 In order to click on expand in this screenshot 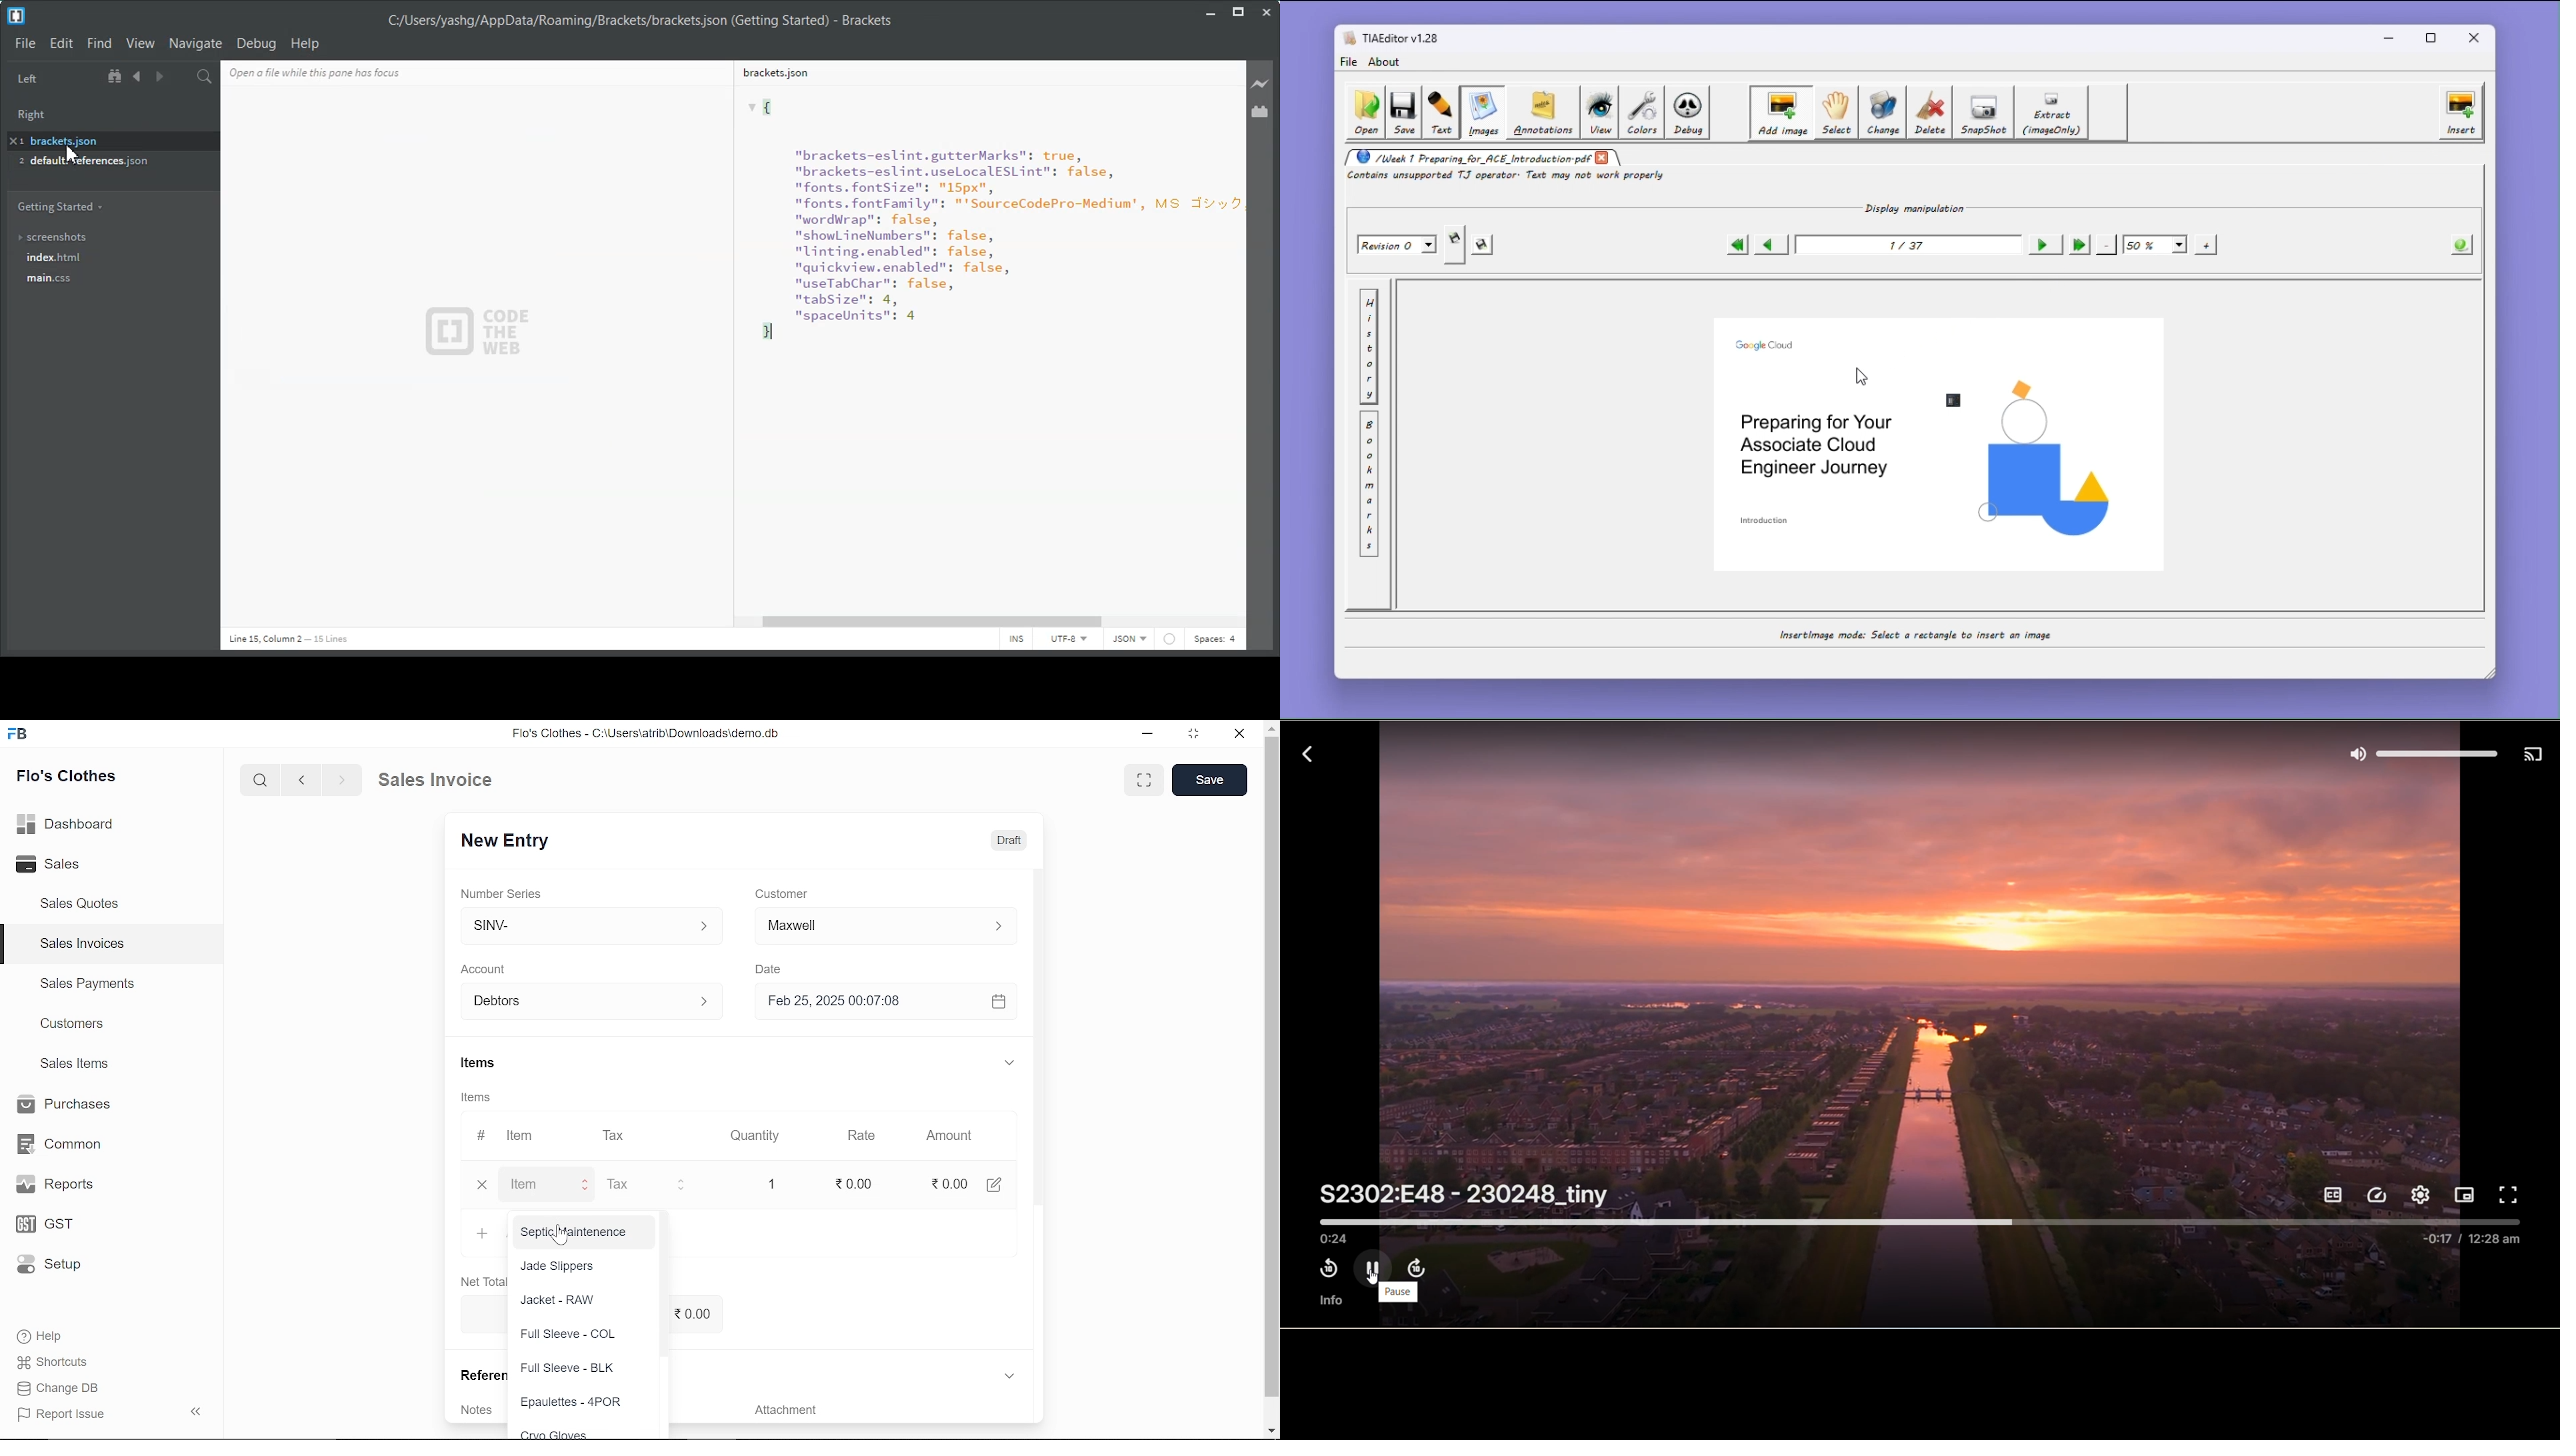, I will do `click(1142, 781)`.